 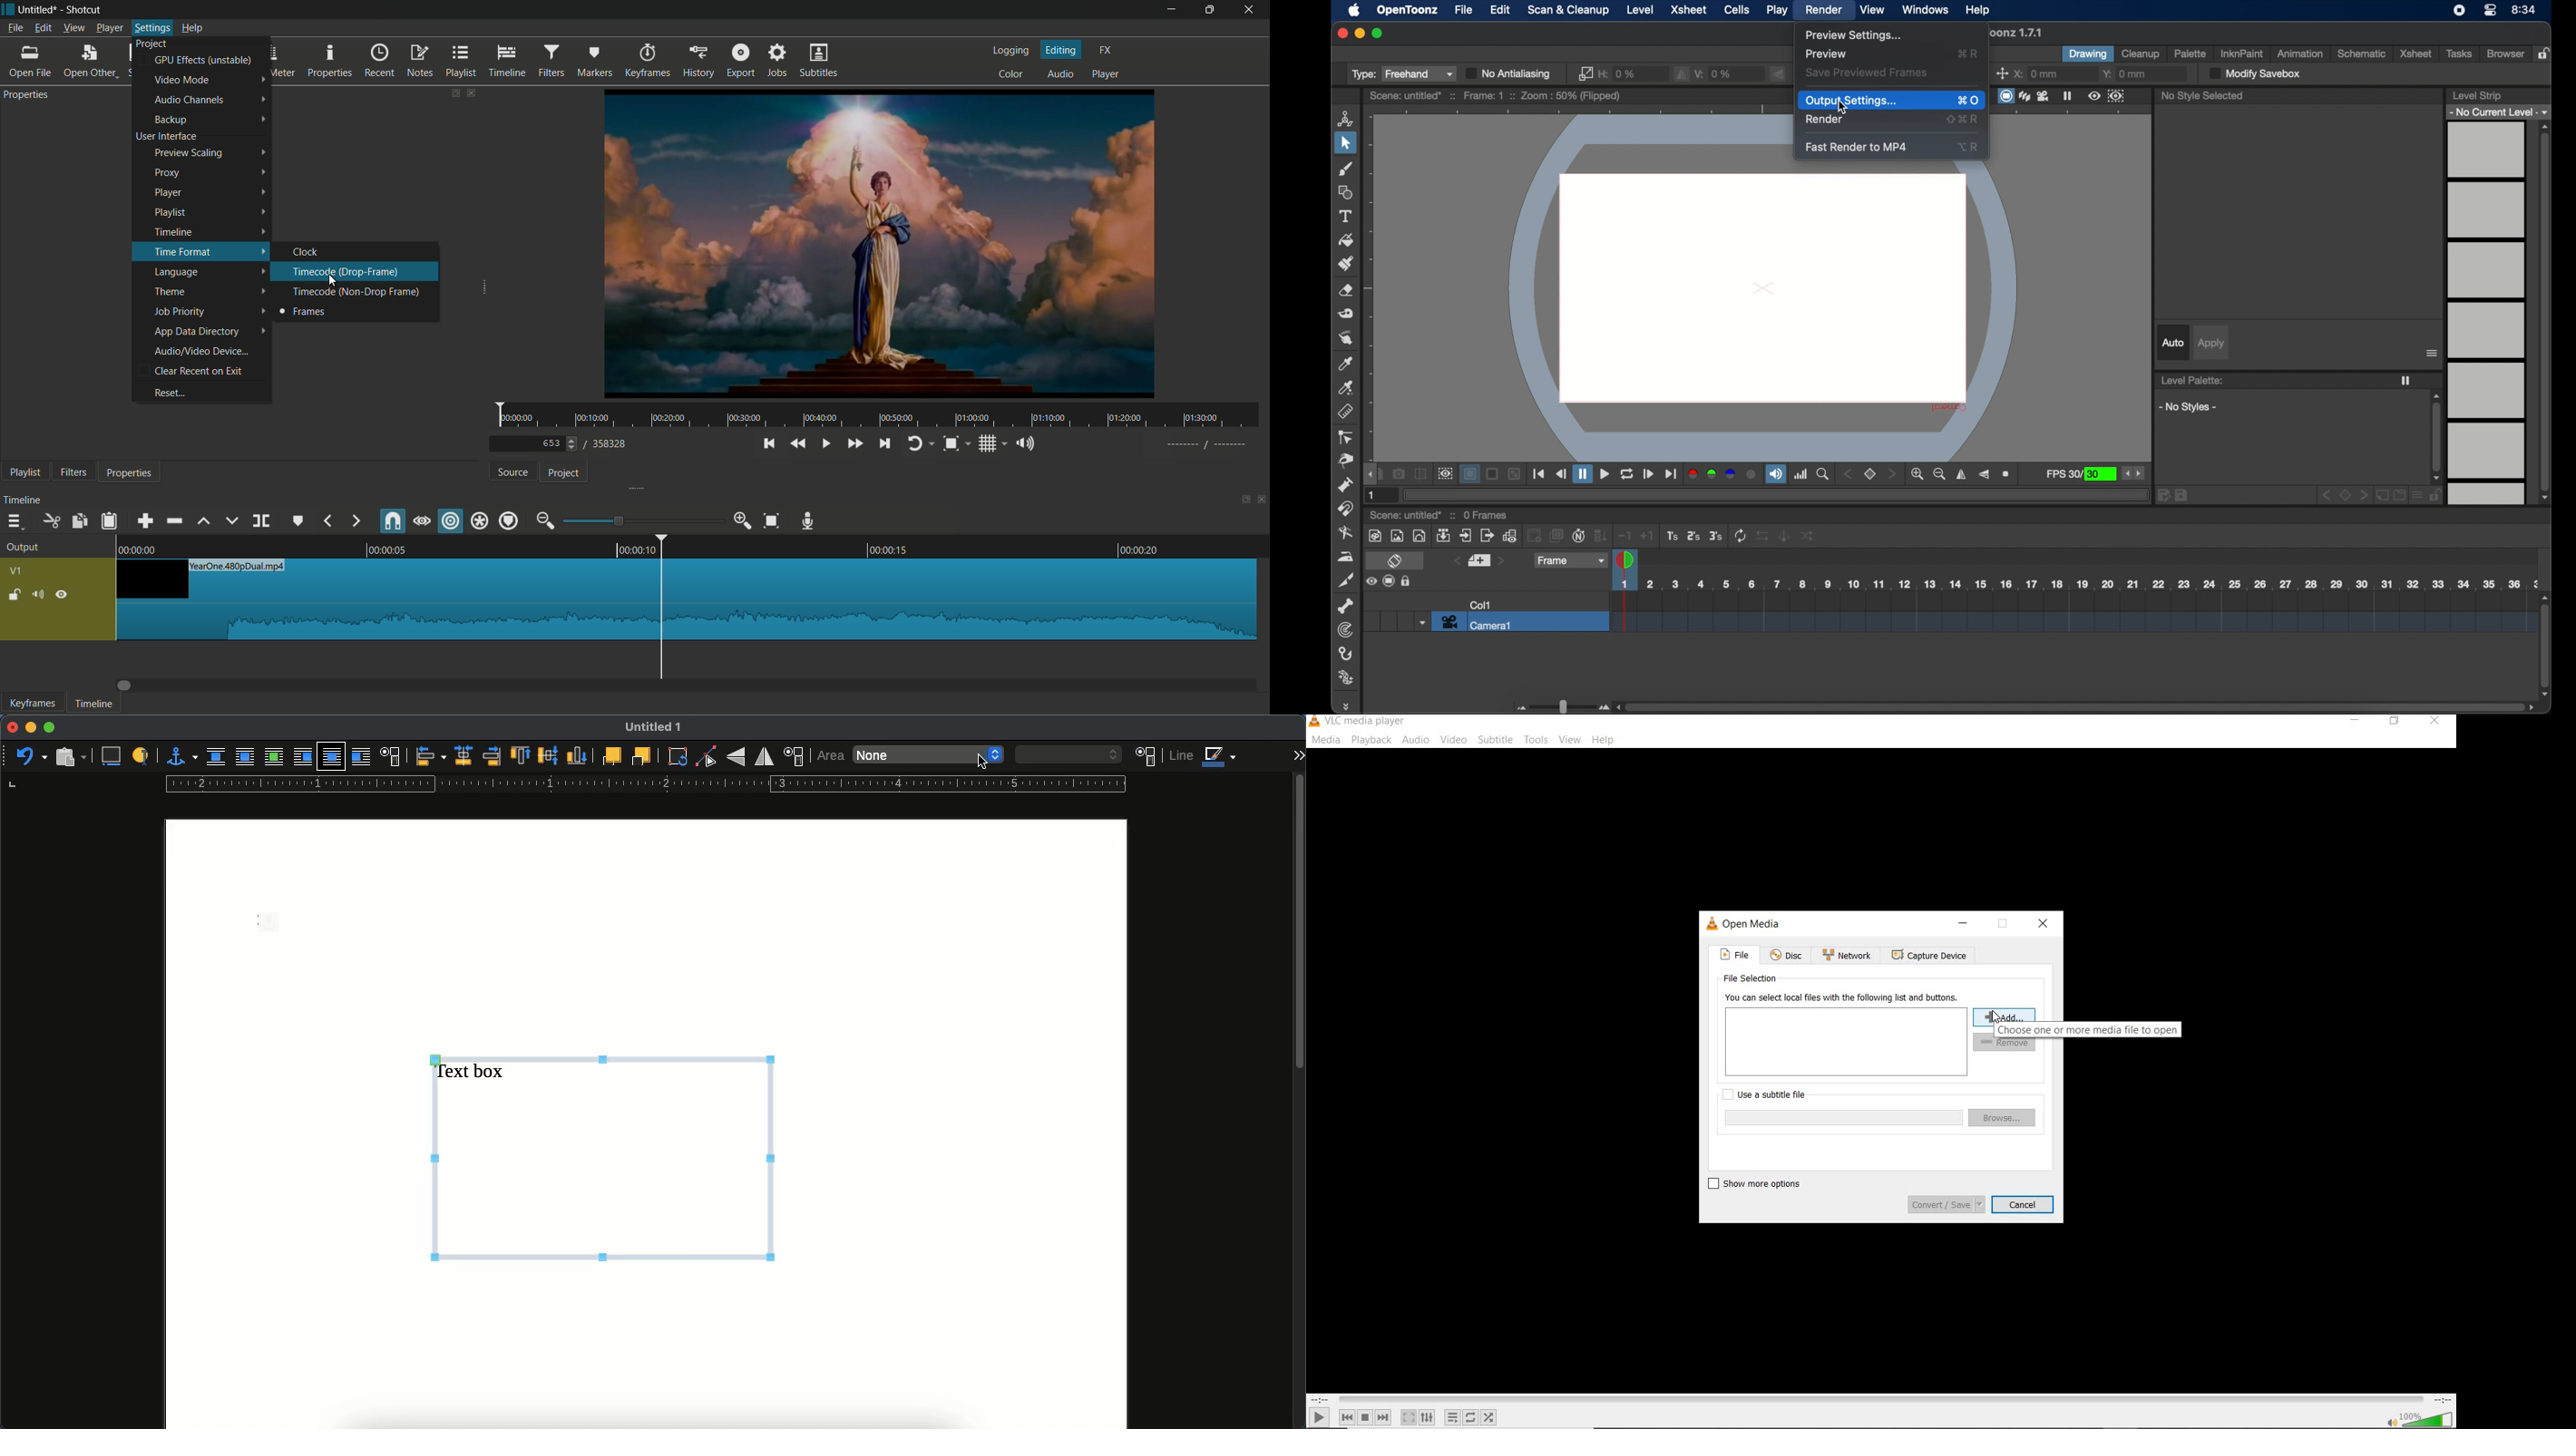 What do you see at coordinates (305, 312) in the screenshot?
I see `frames` at bounding box center [305, 312].